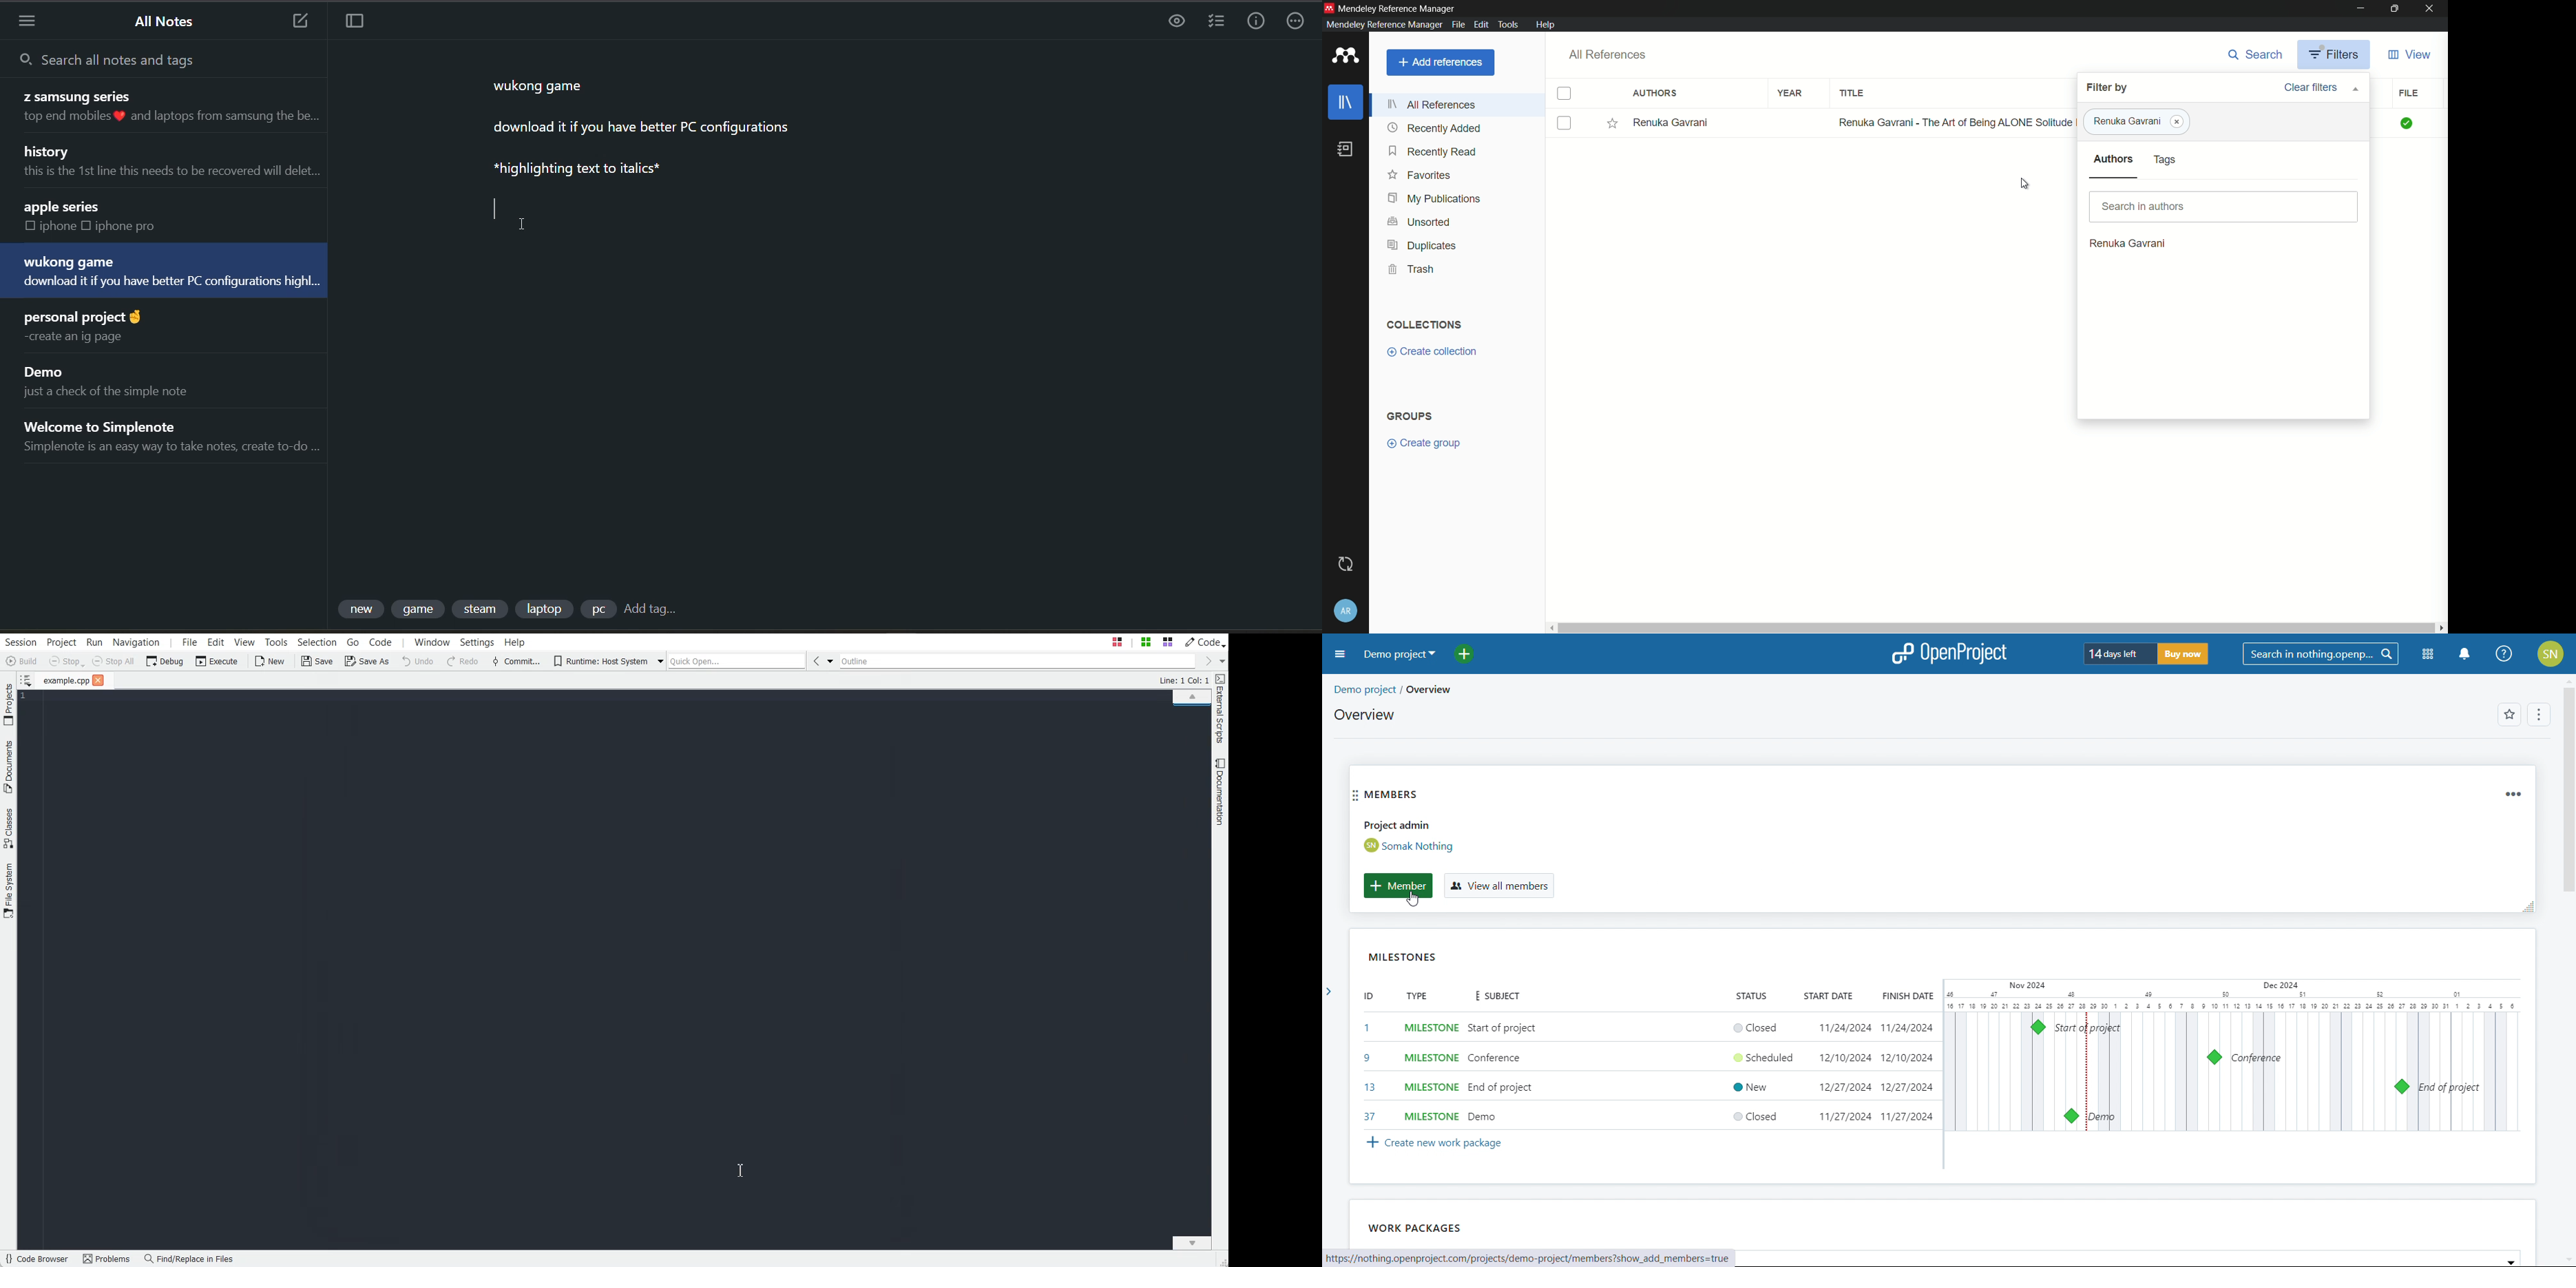  What do you see at coordinates (1755, 1027) in the screenshot?
I see `set status` at bounding box center [1755, 1027].